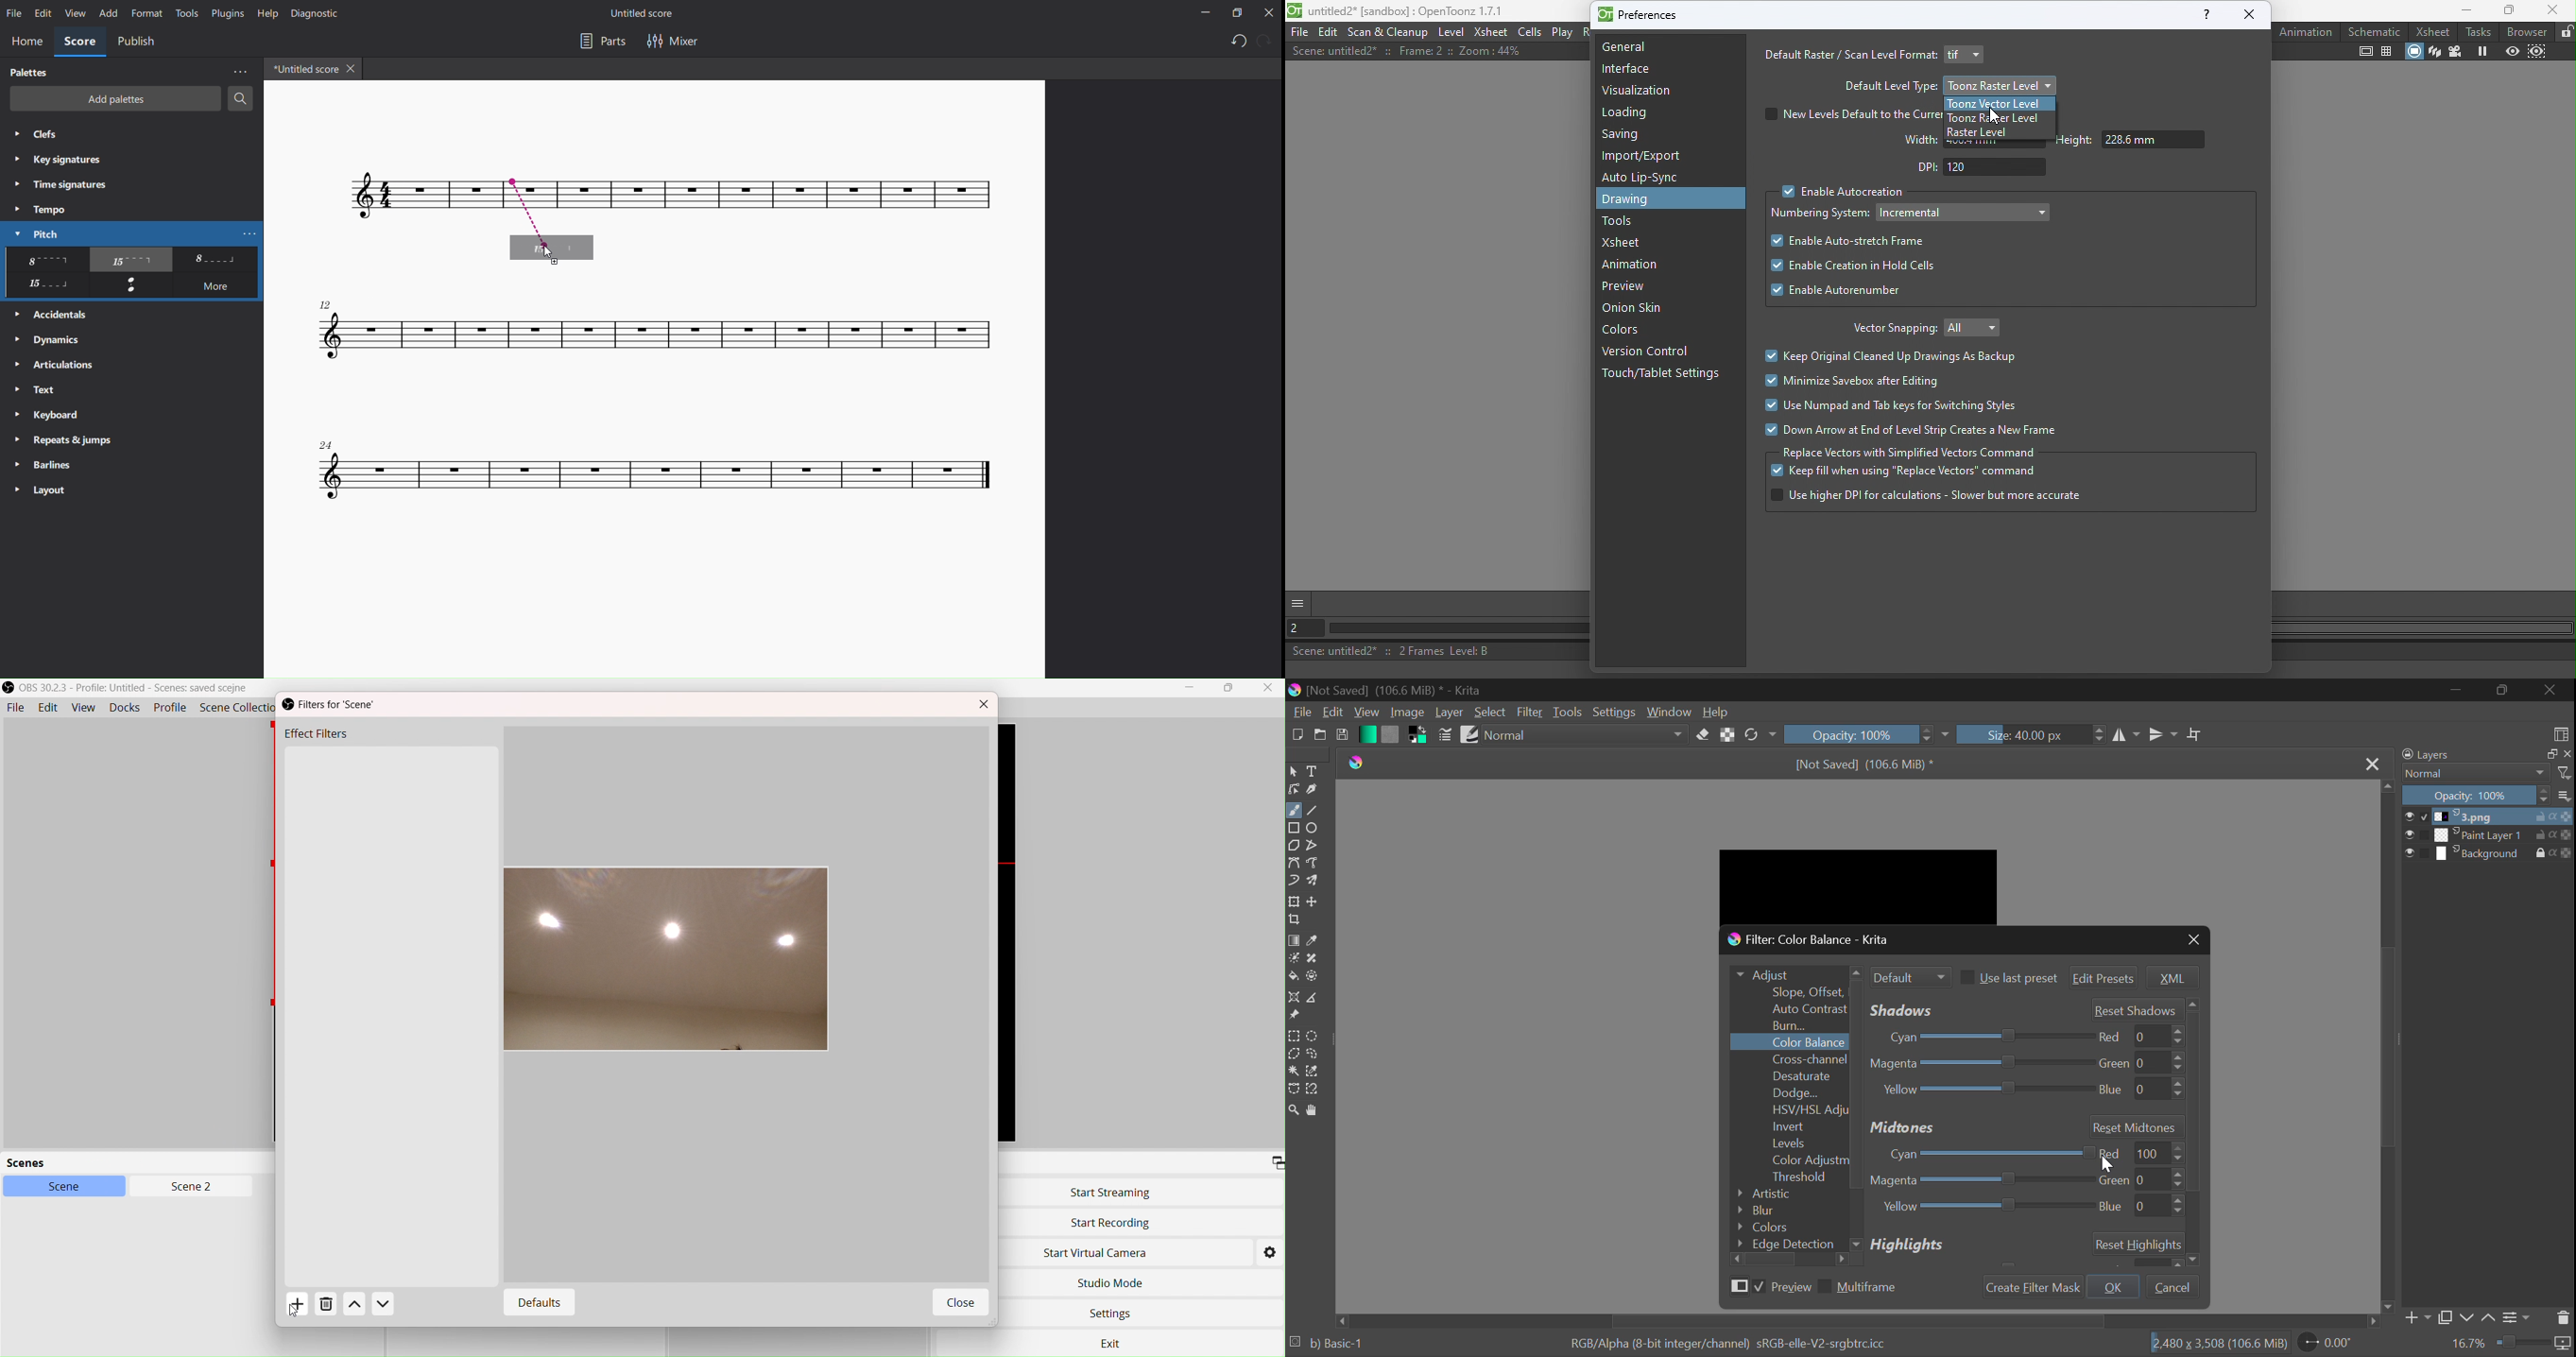 This screenshot has height=1372, width=2576. What do you see at coordinates (1313, 847) in the screenshot?
I see `Polylines` at bounding box center [1313, 847].